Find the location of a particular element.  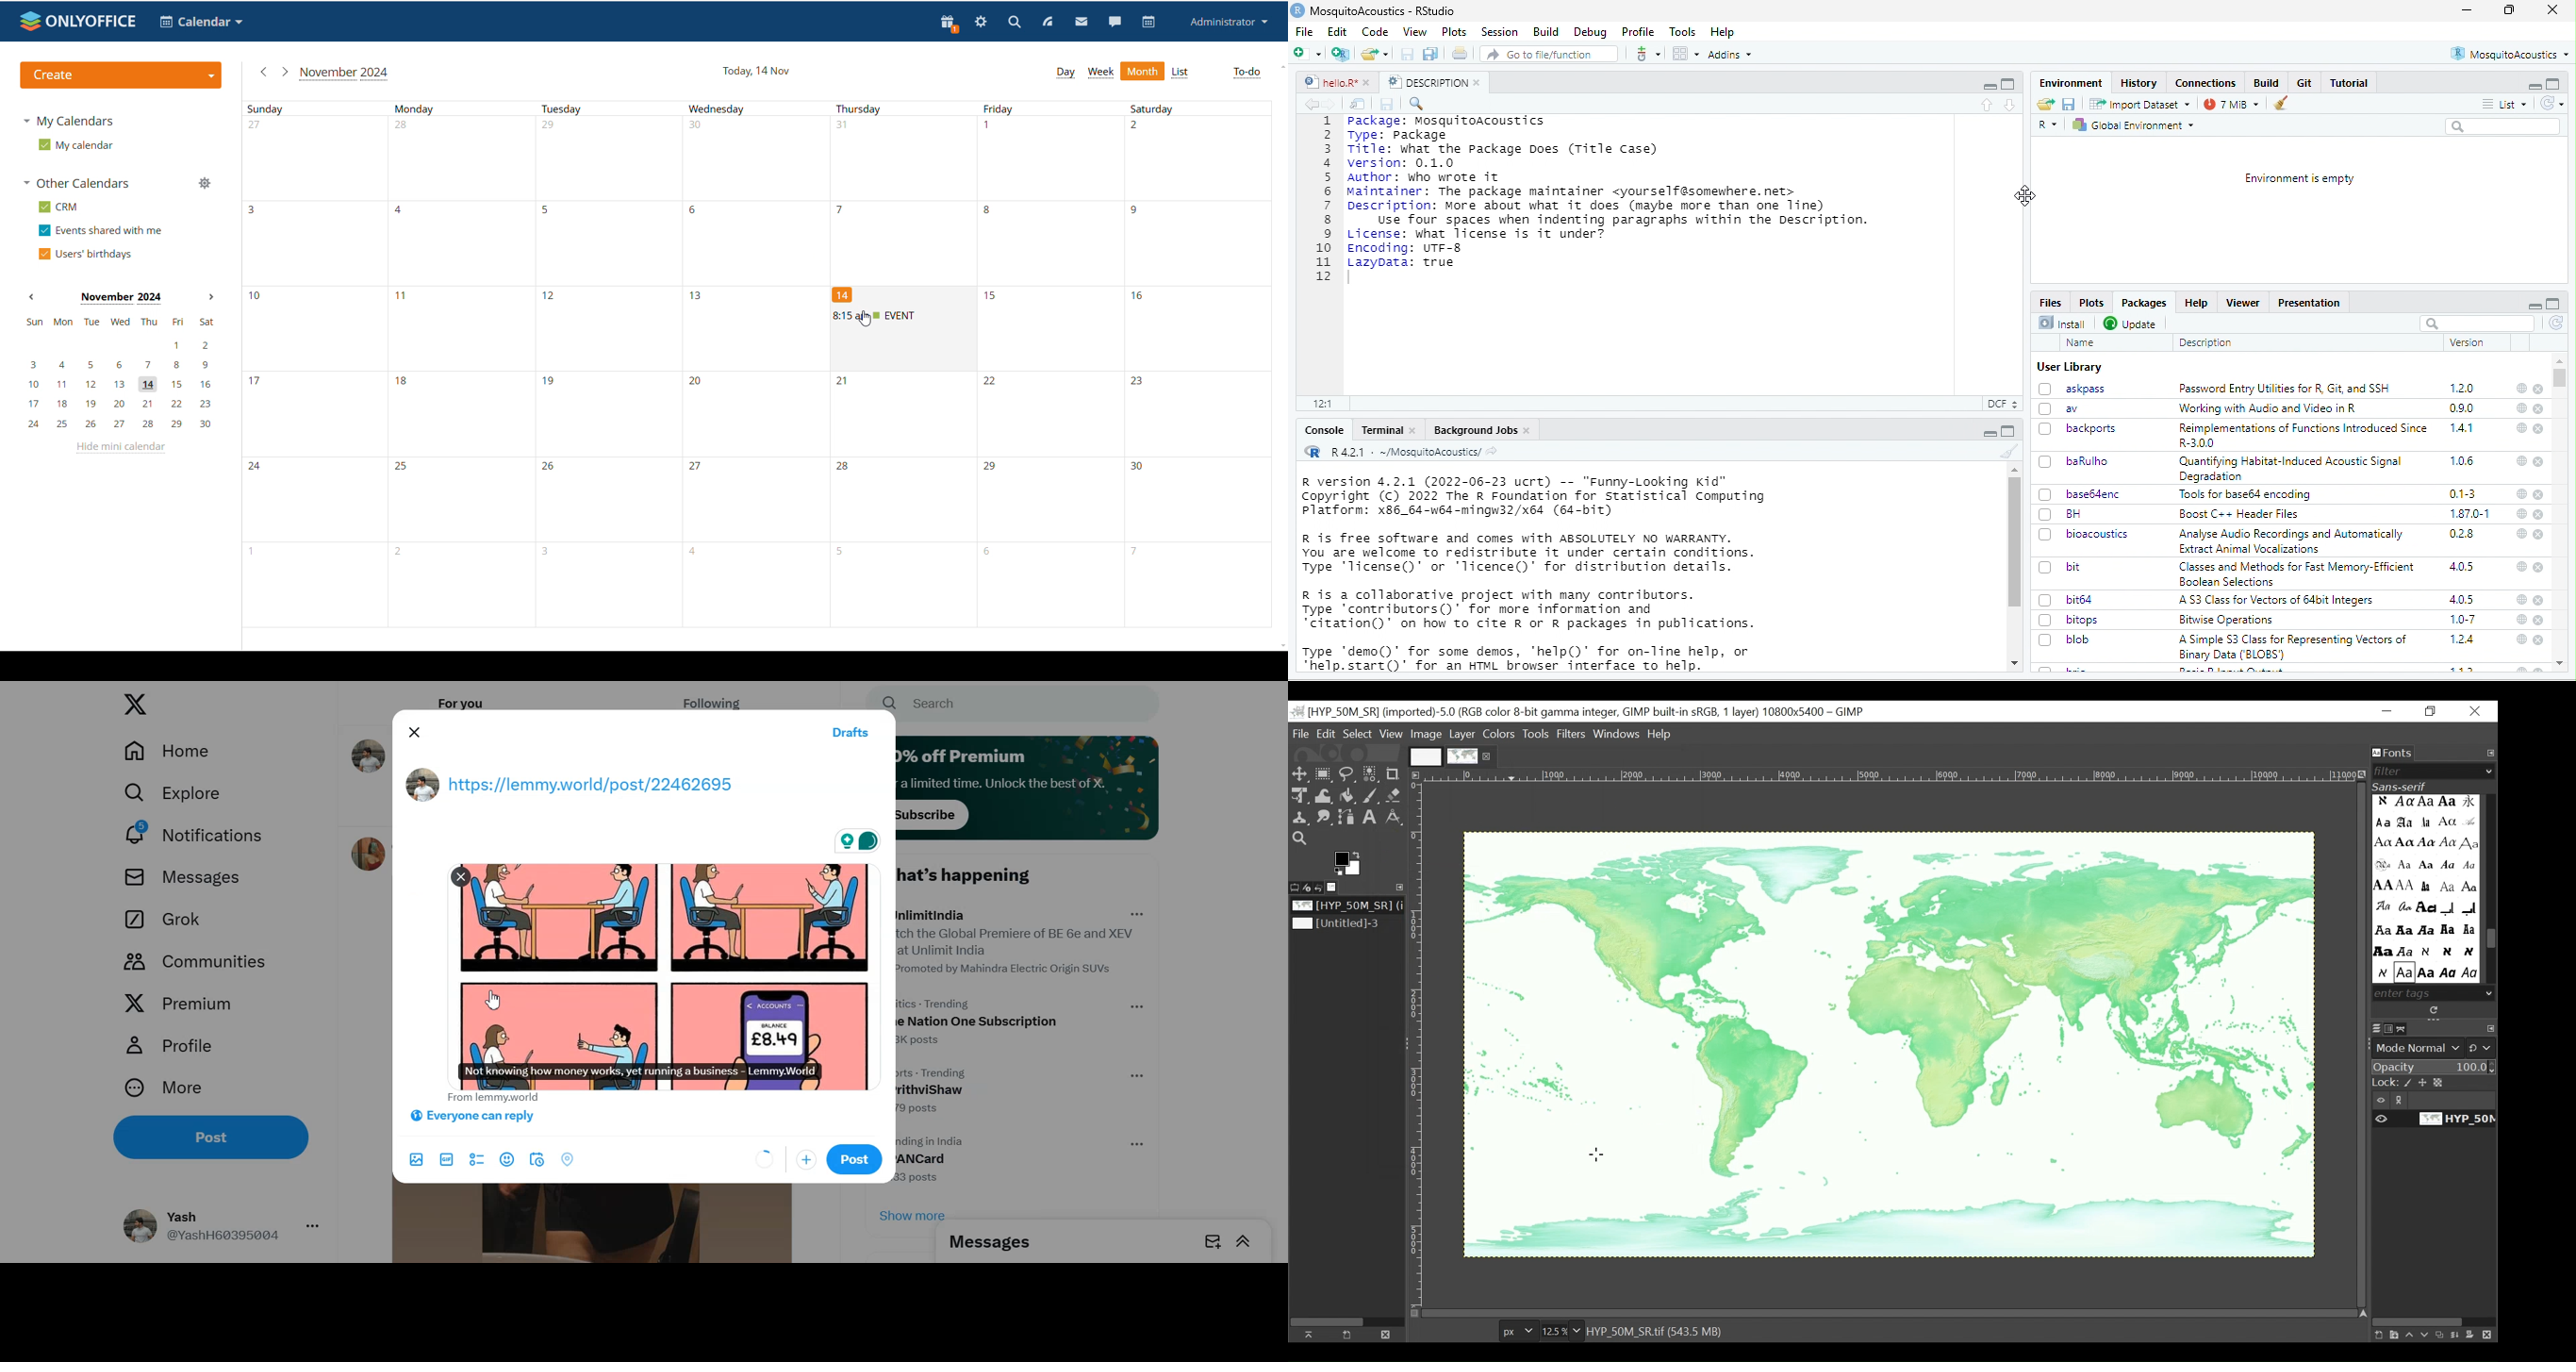

1.0.6 is located at coordinates (2461, 460).